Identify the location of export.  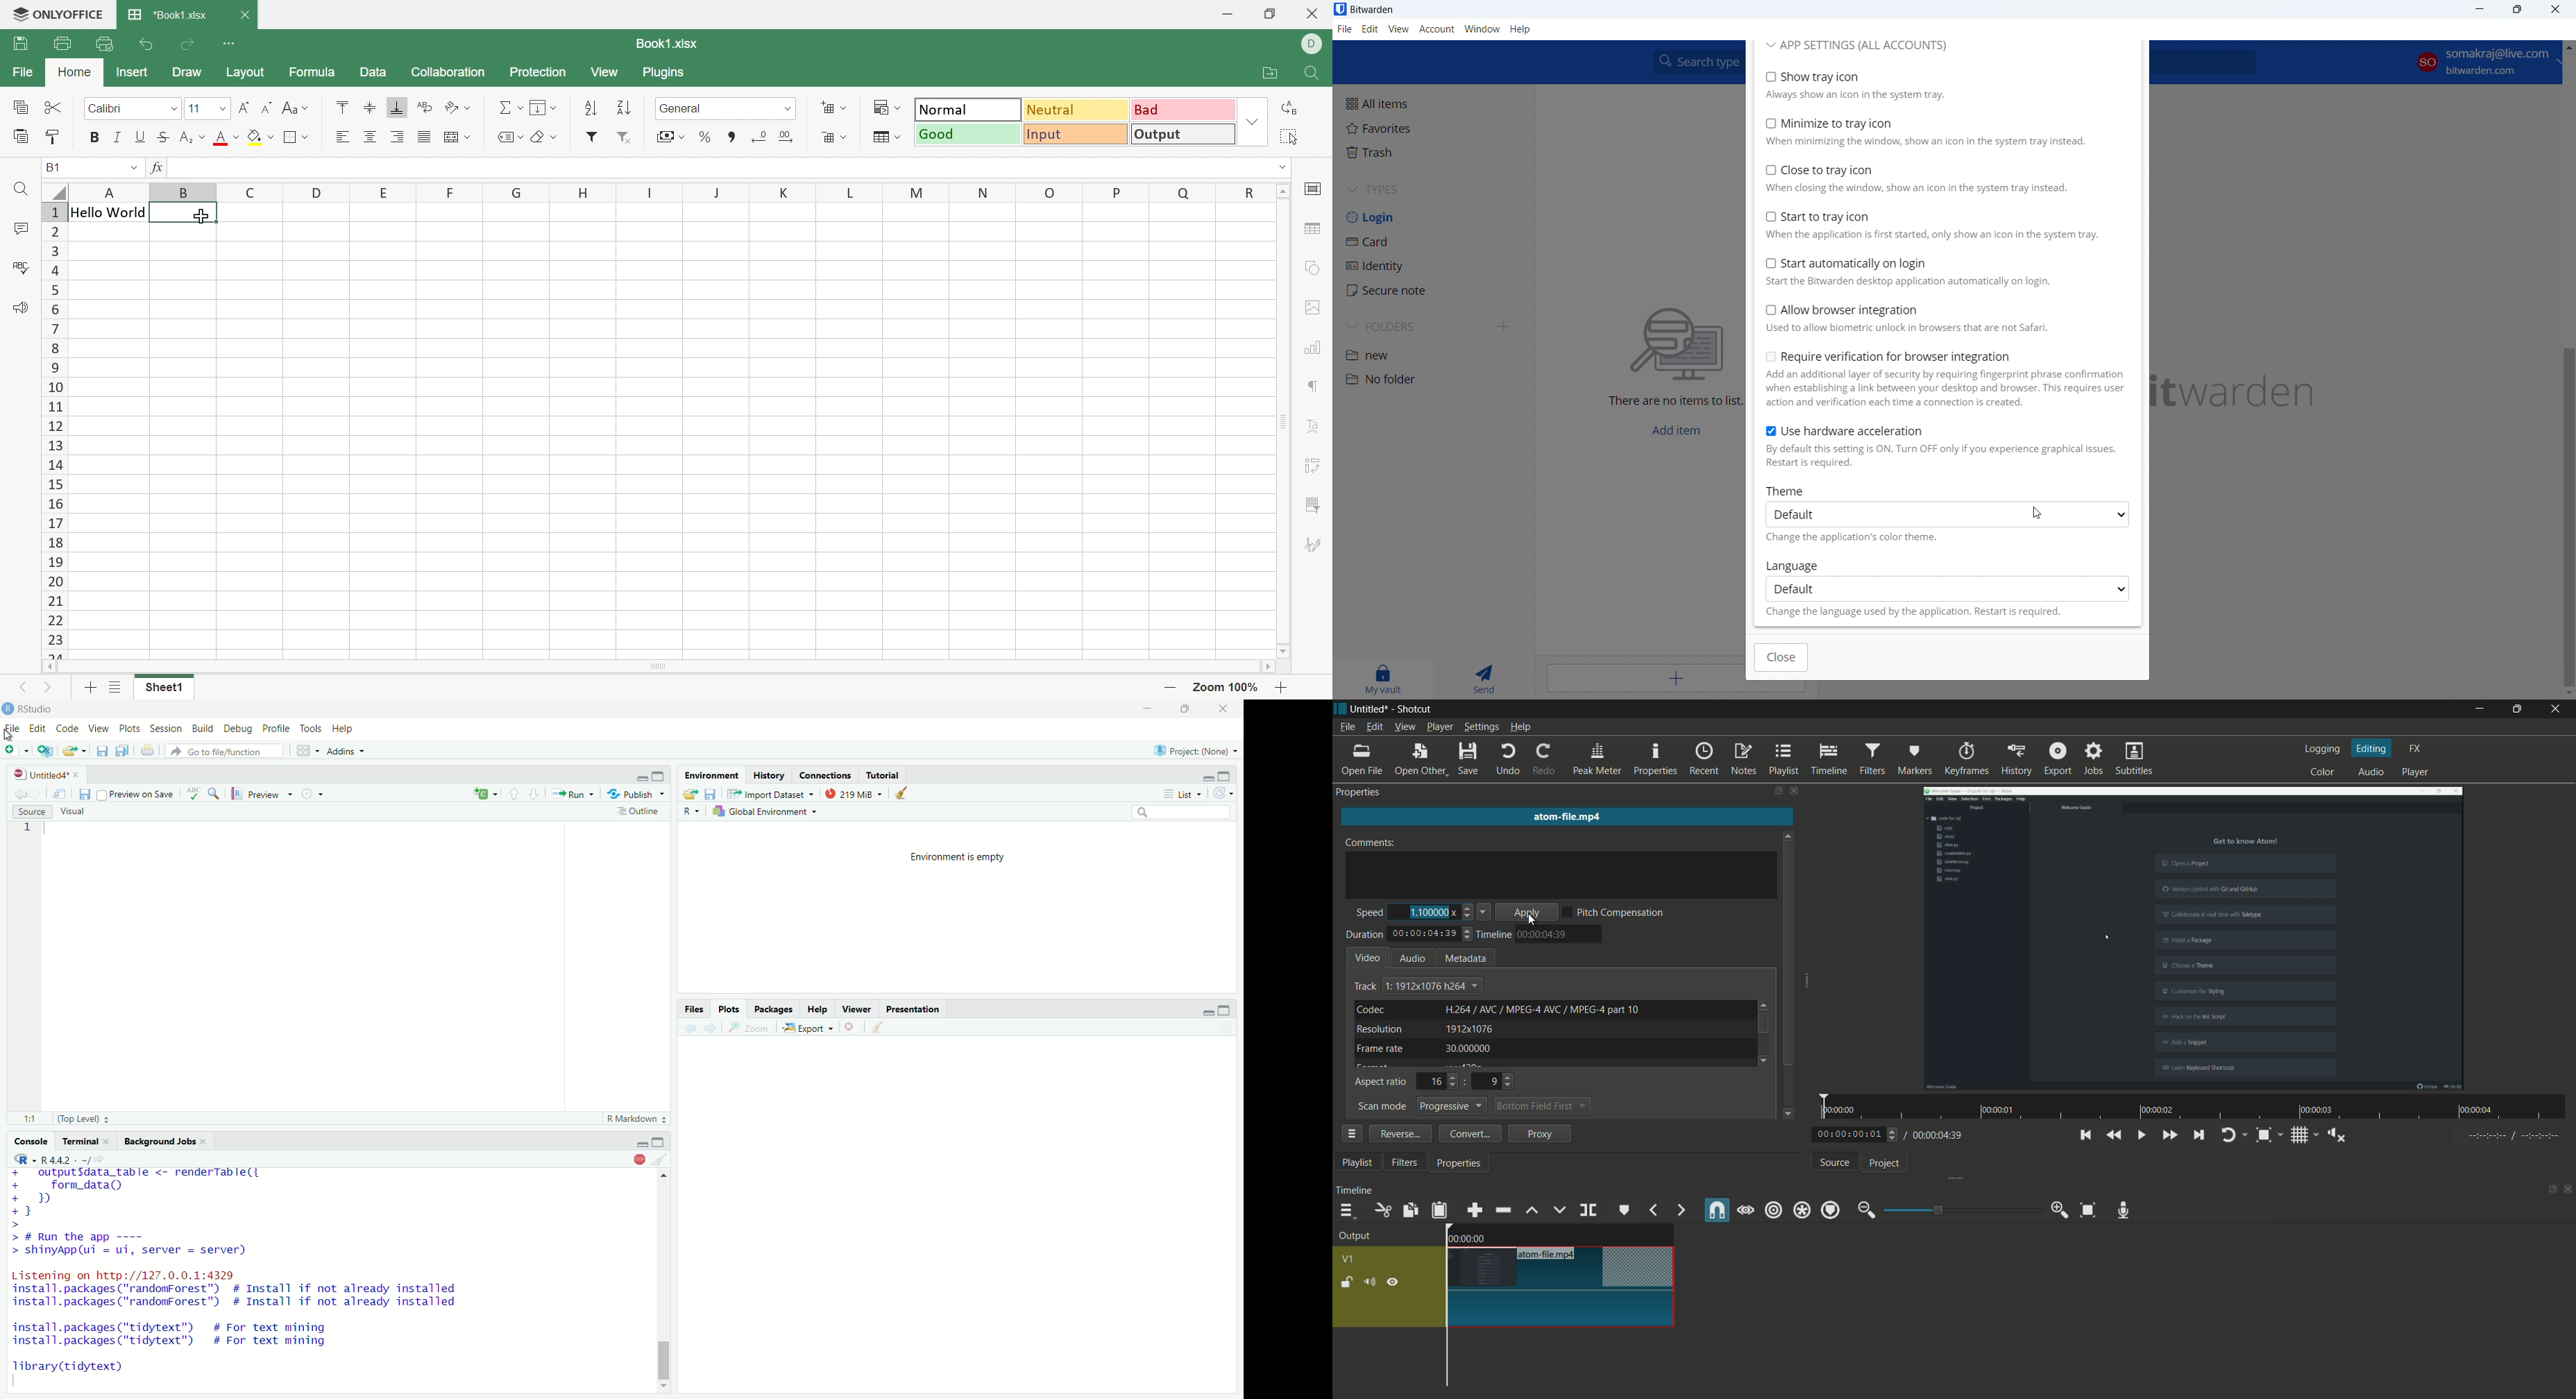
(2058, 758).